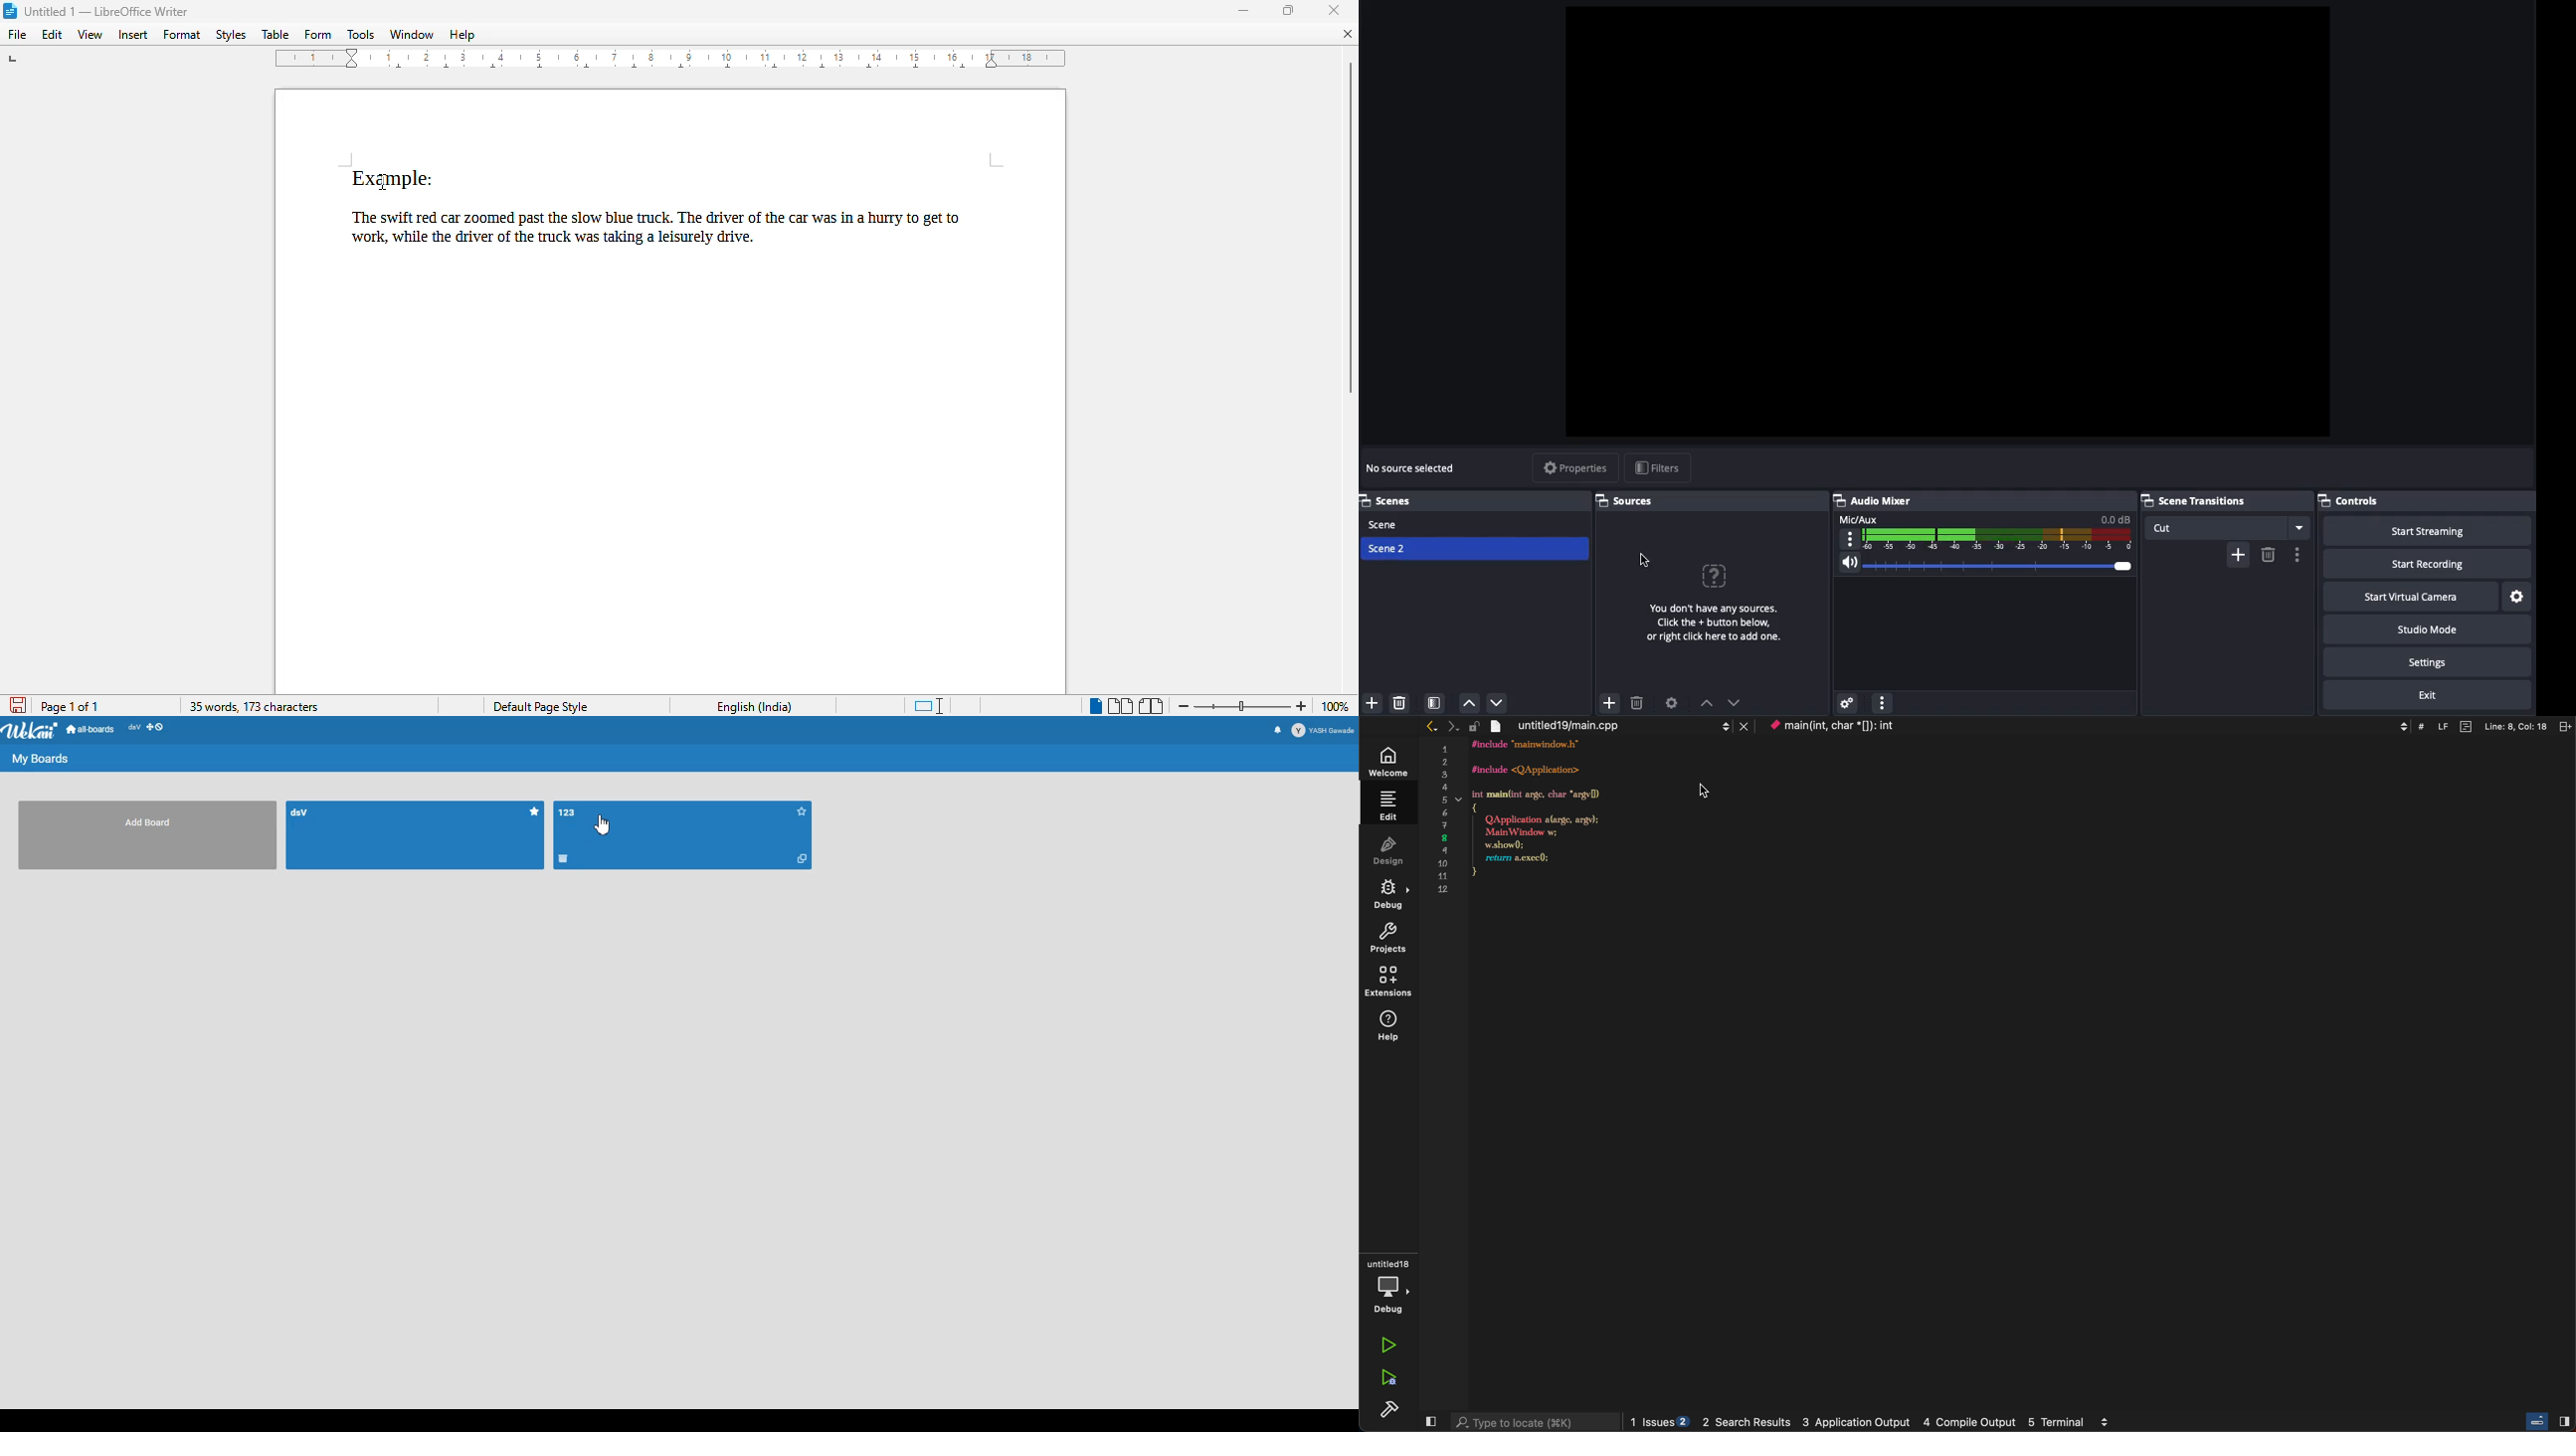 The height and width of the screenshot is (1456, 2576). Describe the element at coordinates (1874, 1422) in the screenshot. I see `logs` at that location.